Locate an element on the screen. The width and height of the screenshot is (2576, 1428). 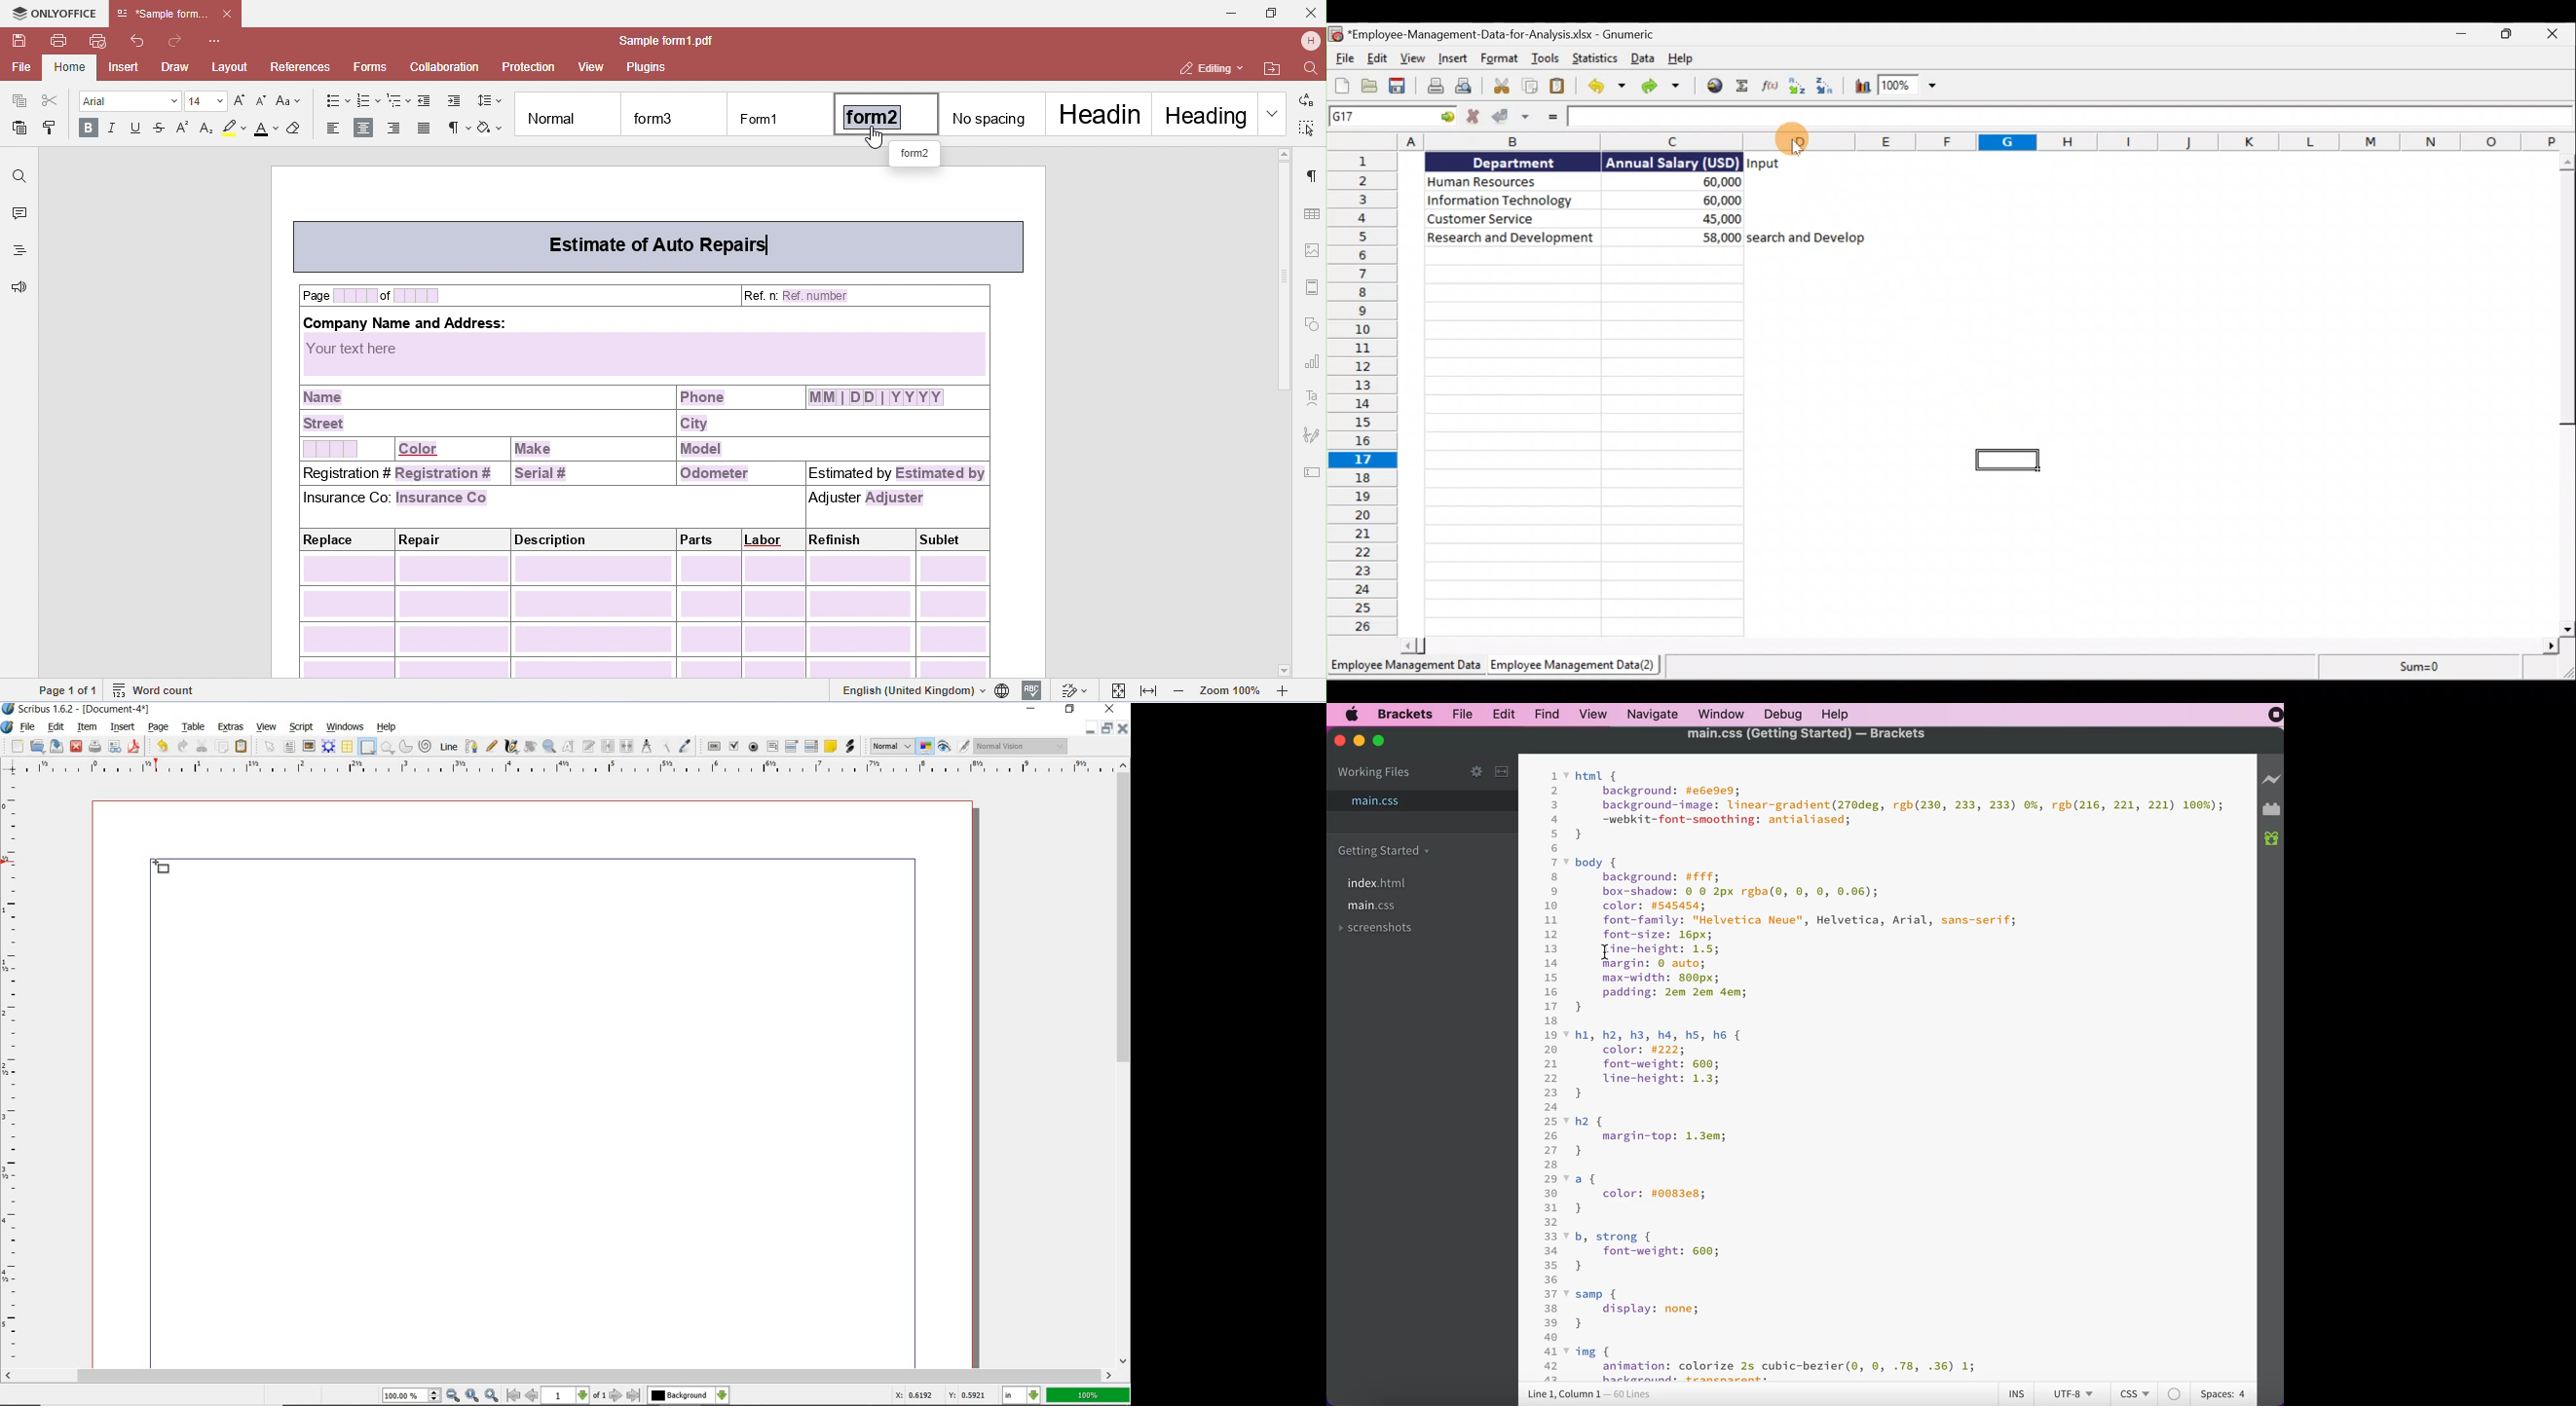
find is located at coordinates (1550, 714).